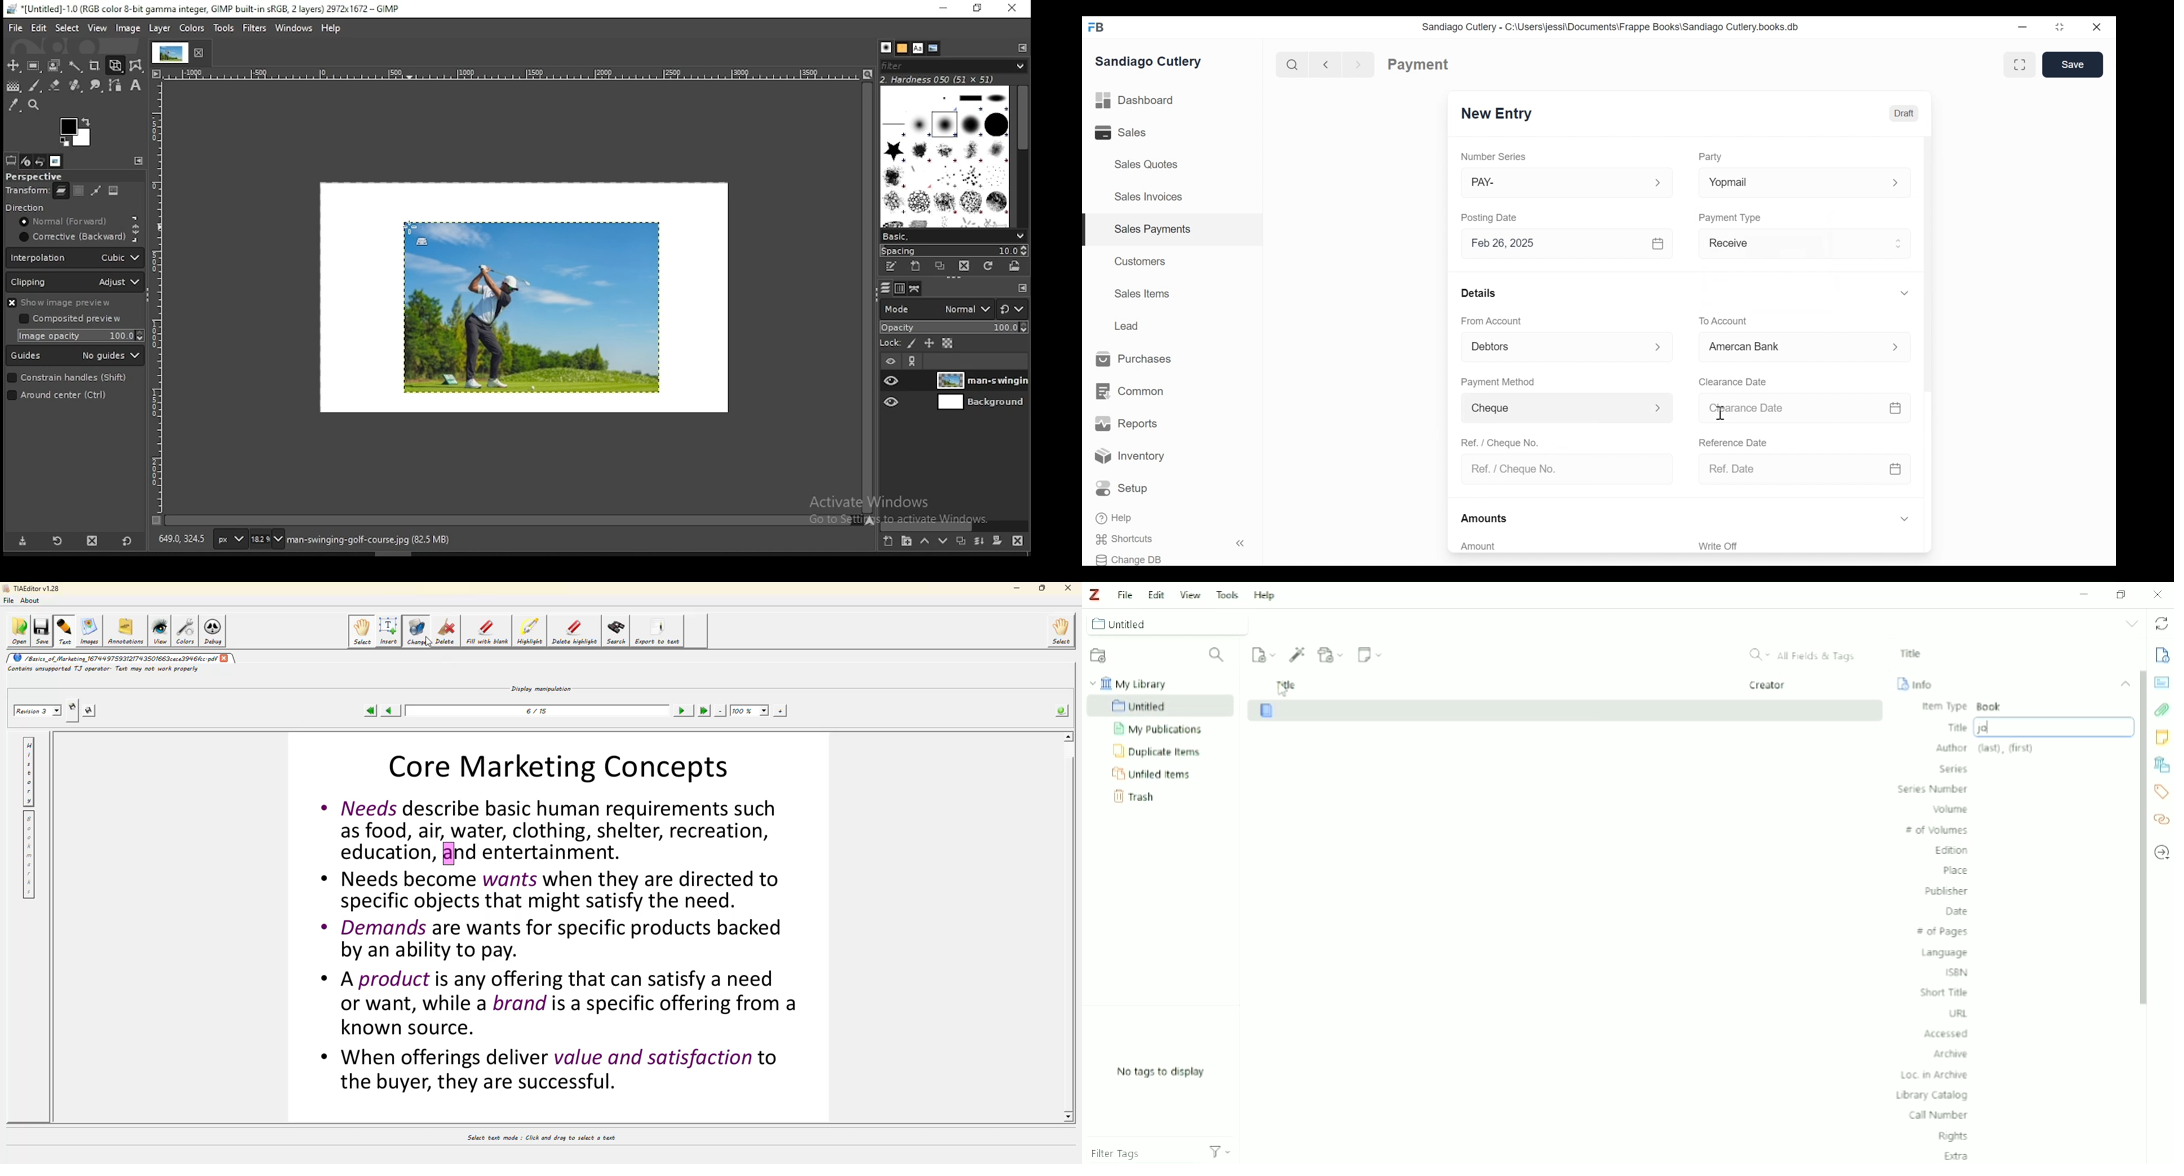 The width and height of the screenshot is (2184, 1176). Describe the element at coordinates (1787, 183) in the screenshot. I see `Yopmail` at that location.